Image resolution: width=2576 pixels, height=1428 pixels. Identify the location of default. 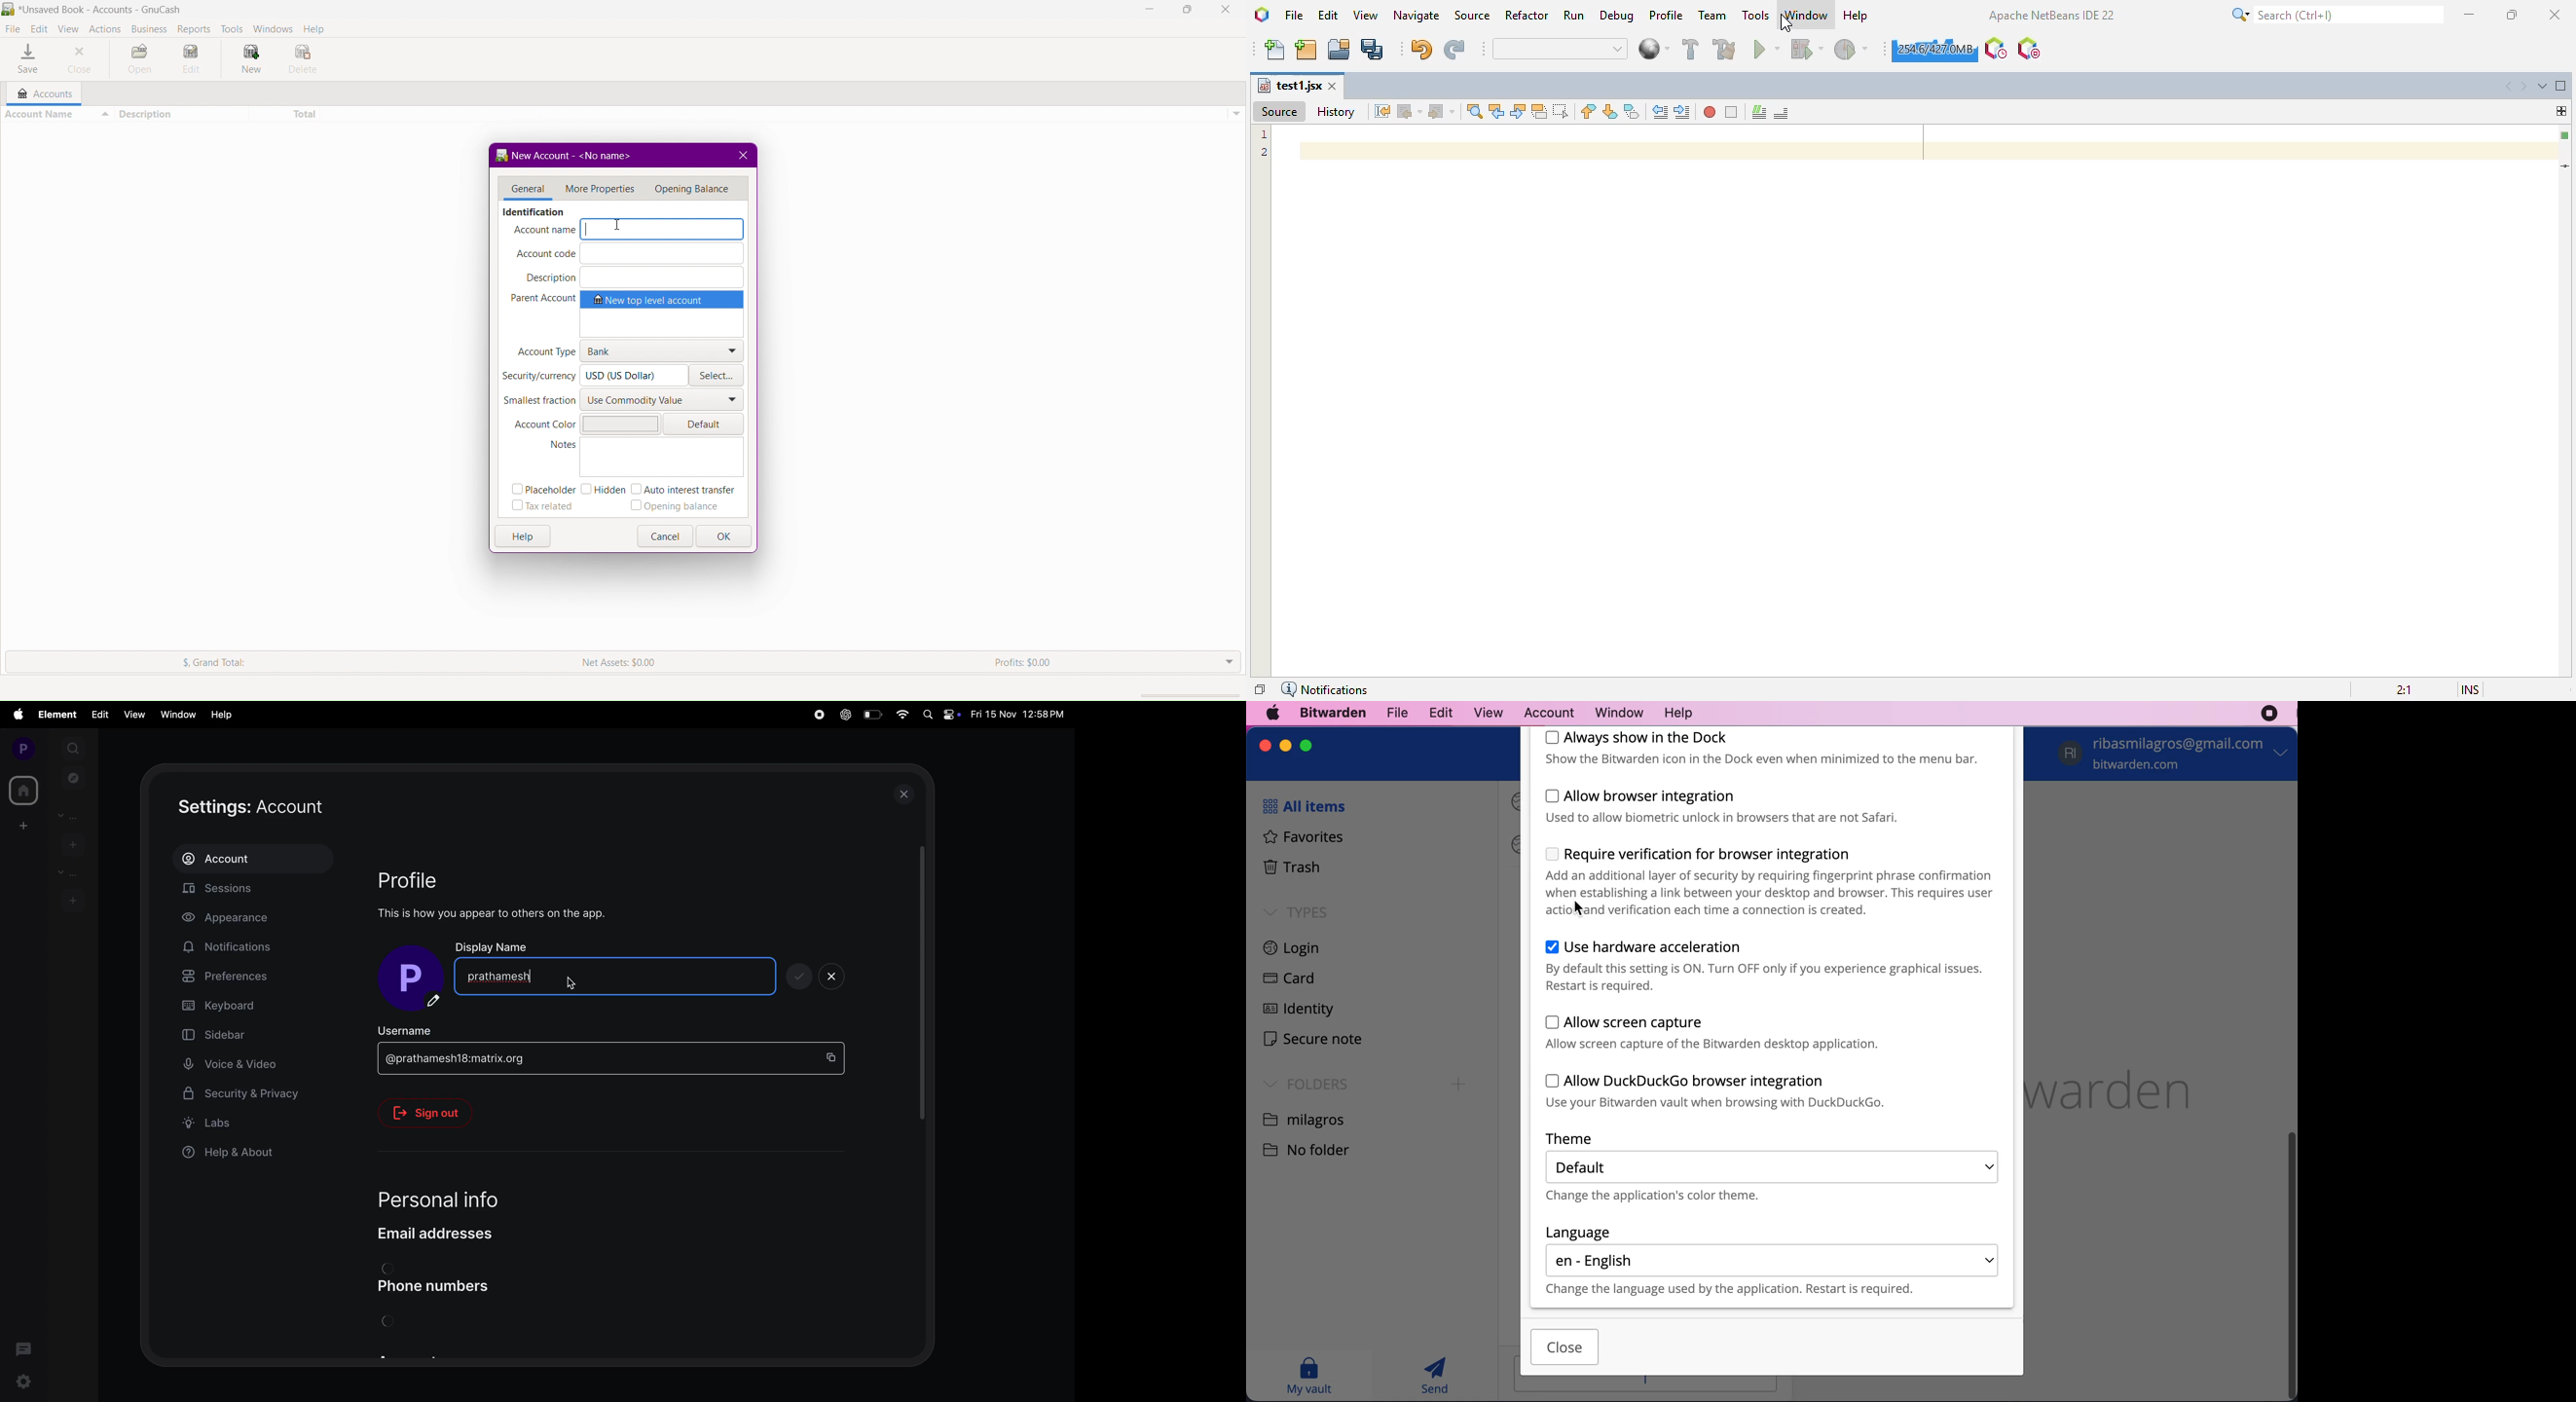
(1772, 1167).